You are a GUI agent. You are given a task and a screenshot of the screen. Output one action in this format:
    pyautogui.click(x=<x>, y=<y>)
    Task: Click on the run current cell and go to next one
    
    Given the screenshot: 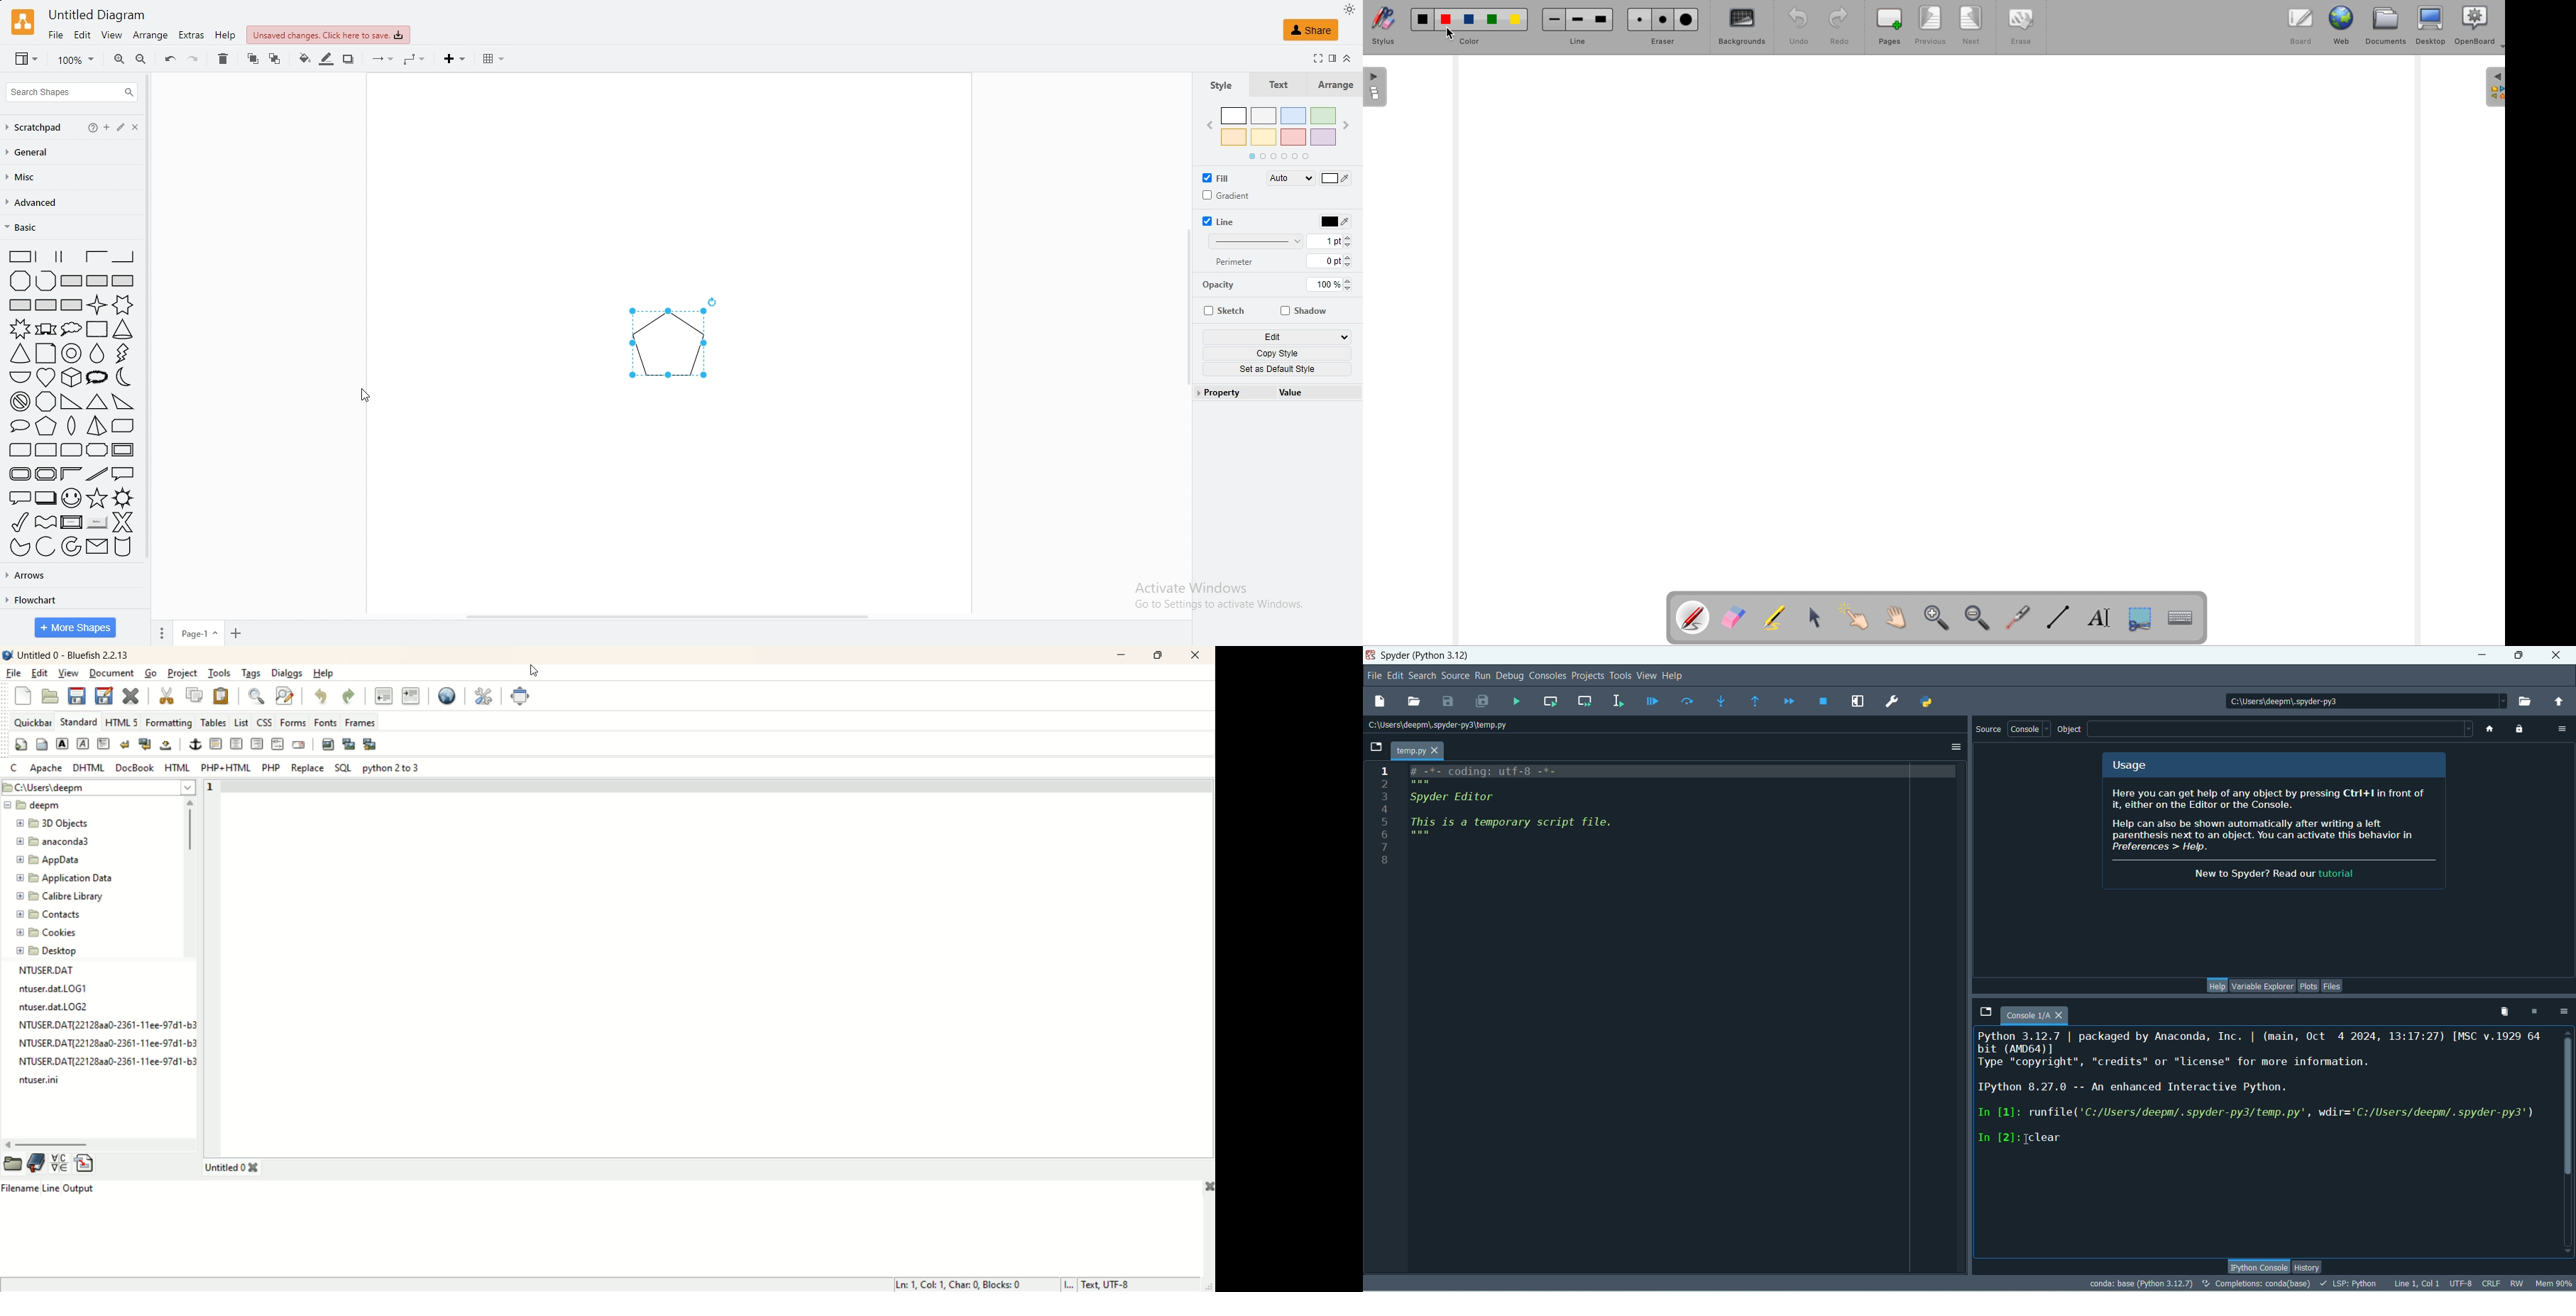 What is the action you would take?
    pyautogui.click(x=1585, y=702)
    